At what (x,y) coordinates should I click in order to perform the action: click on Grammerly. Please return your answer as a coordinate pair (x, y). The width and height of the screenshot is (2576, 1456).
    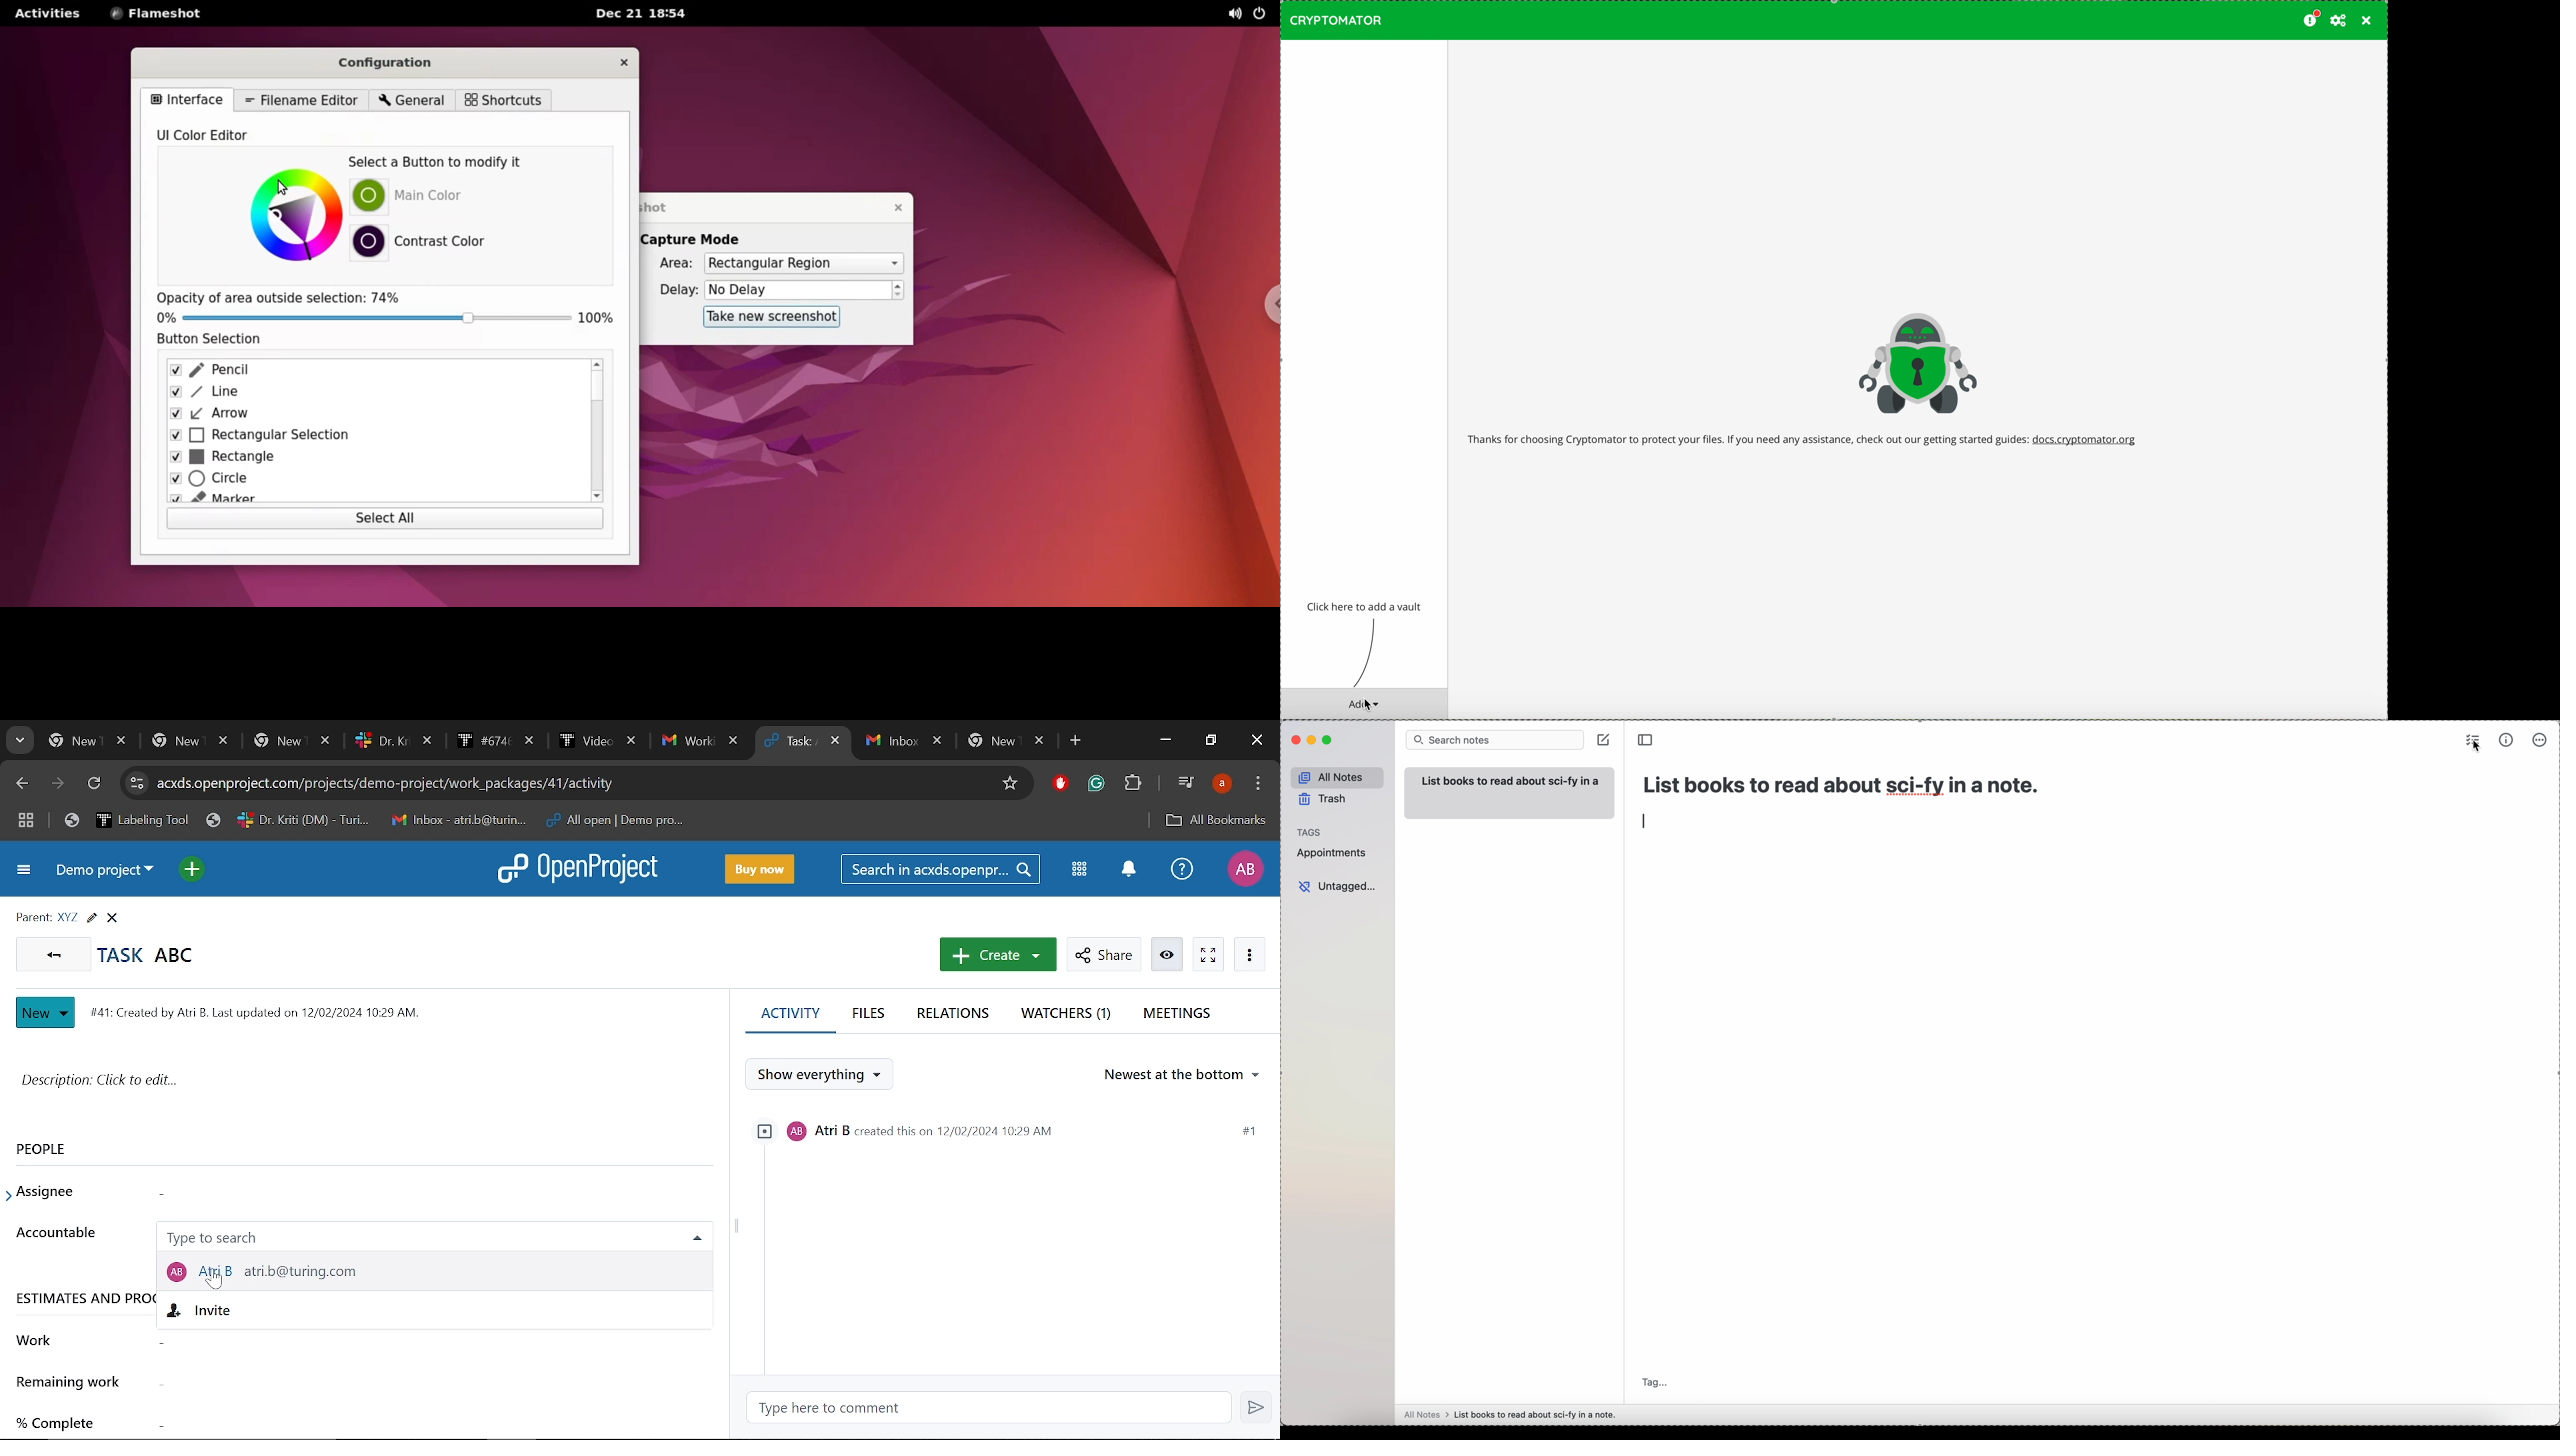
    Looking at the image, I should click on (1097, 783).